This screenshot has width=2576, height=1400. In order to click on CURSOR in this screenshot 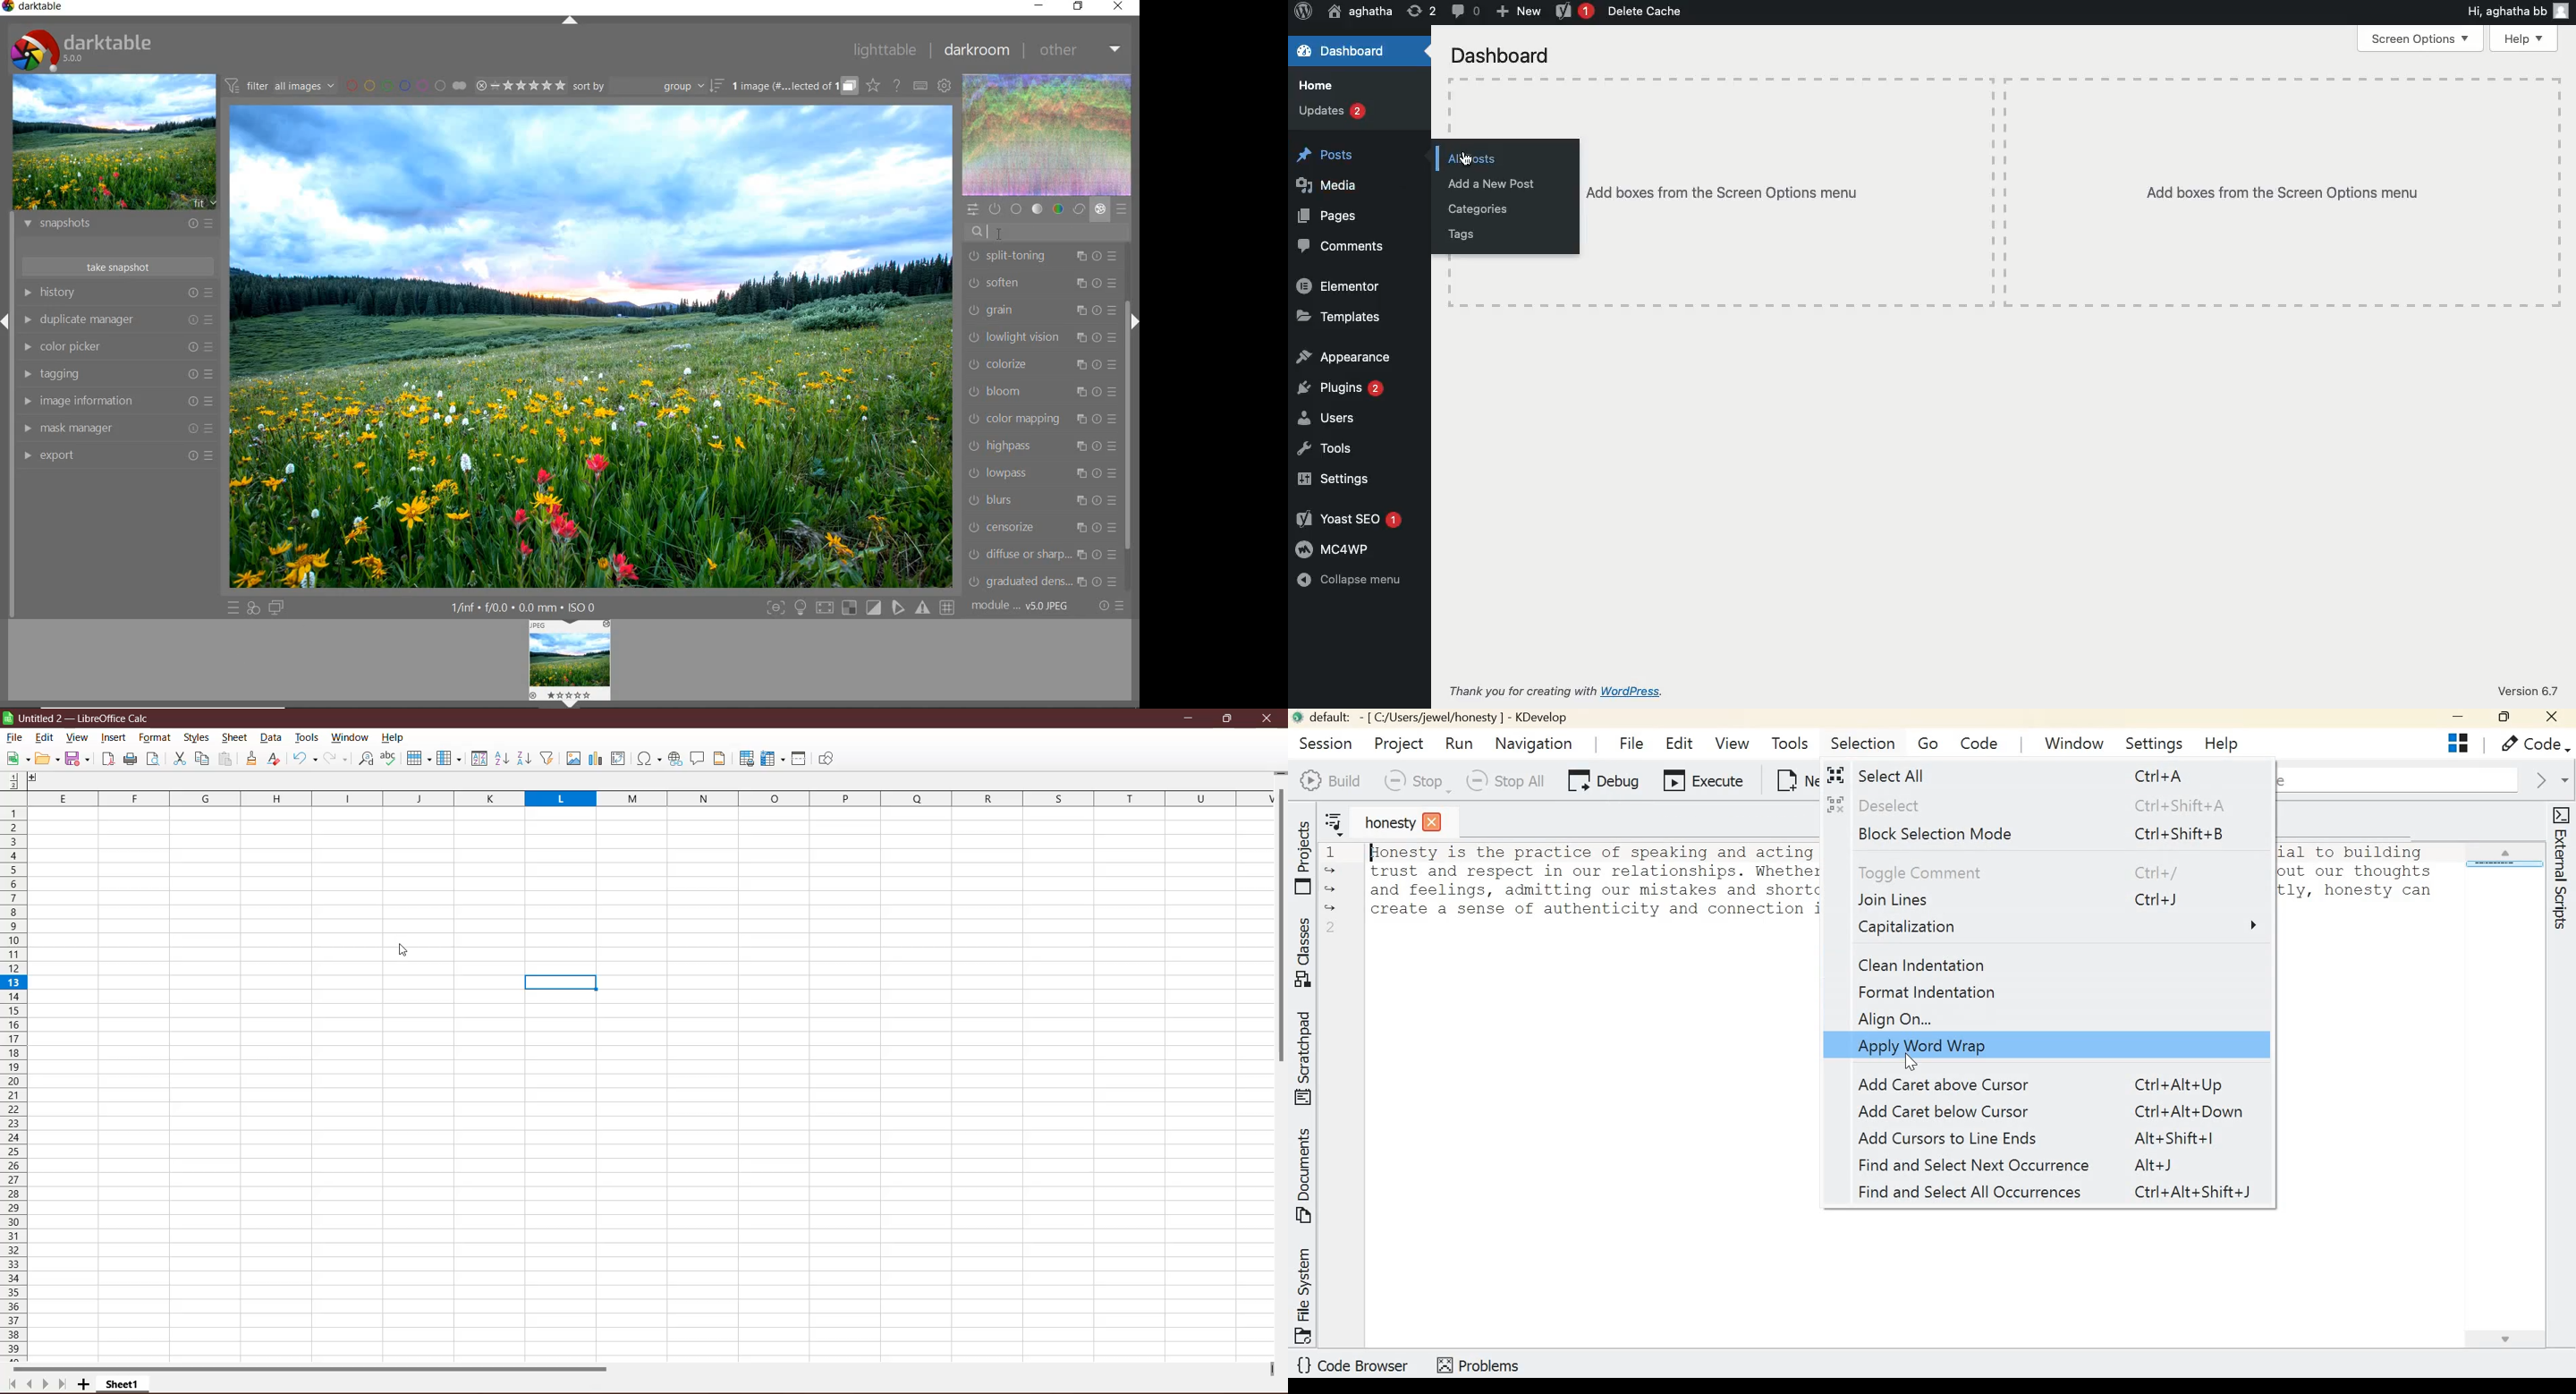, I will do `click(999, 232)`.